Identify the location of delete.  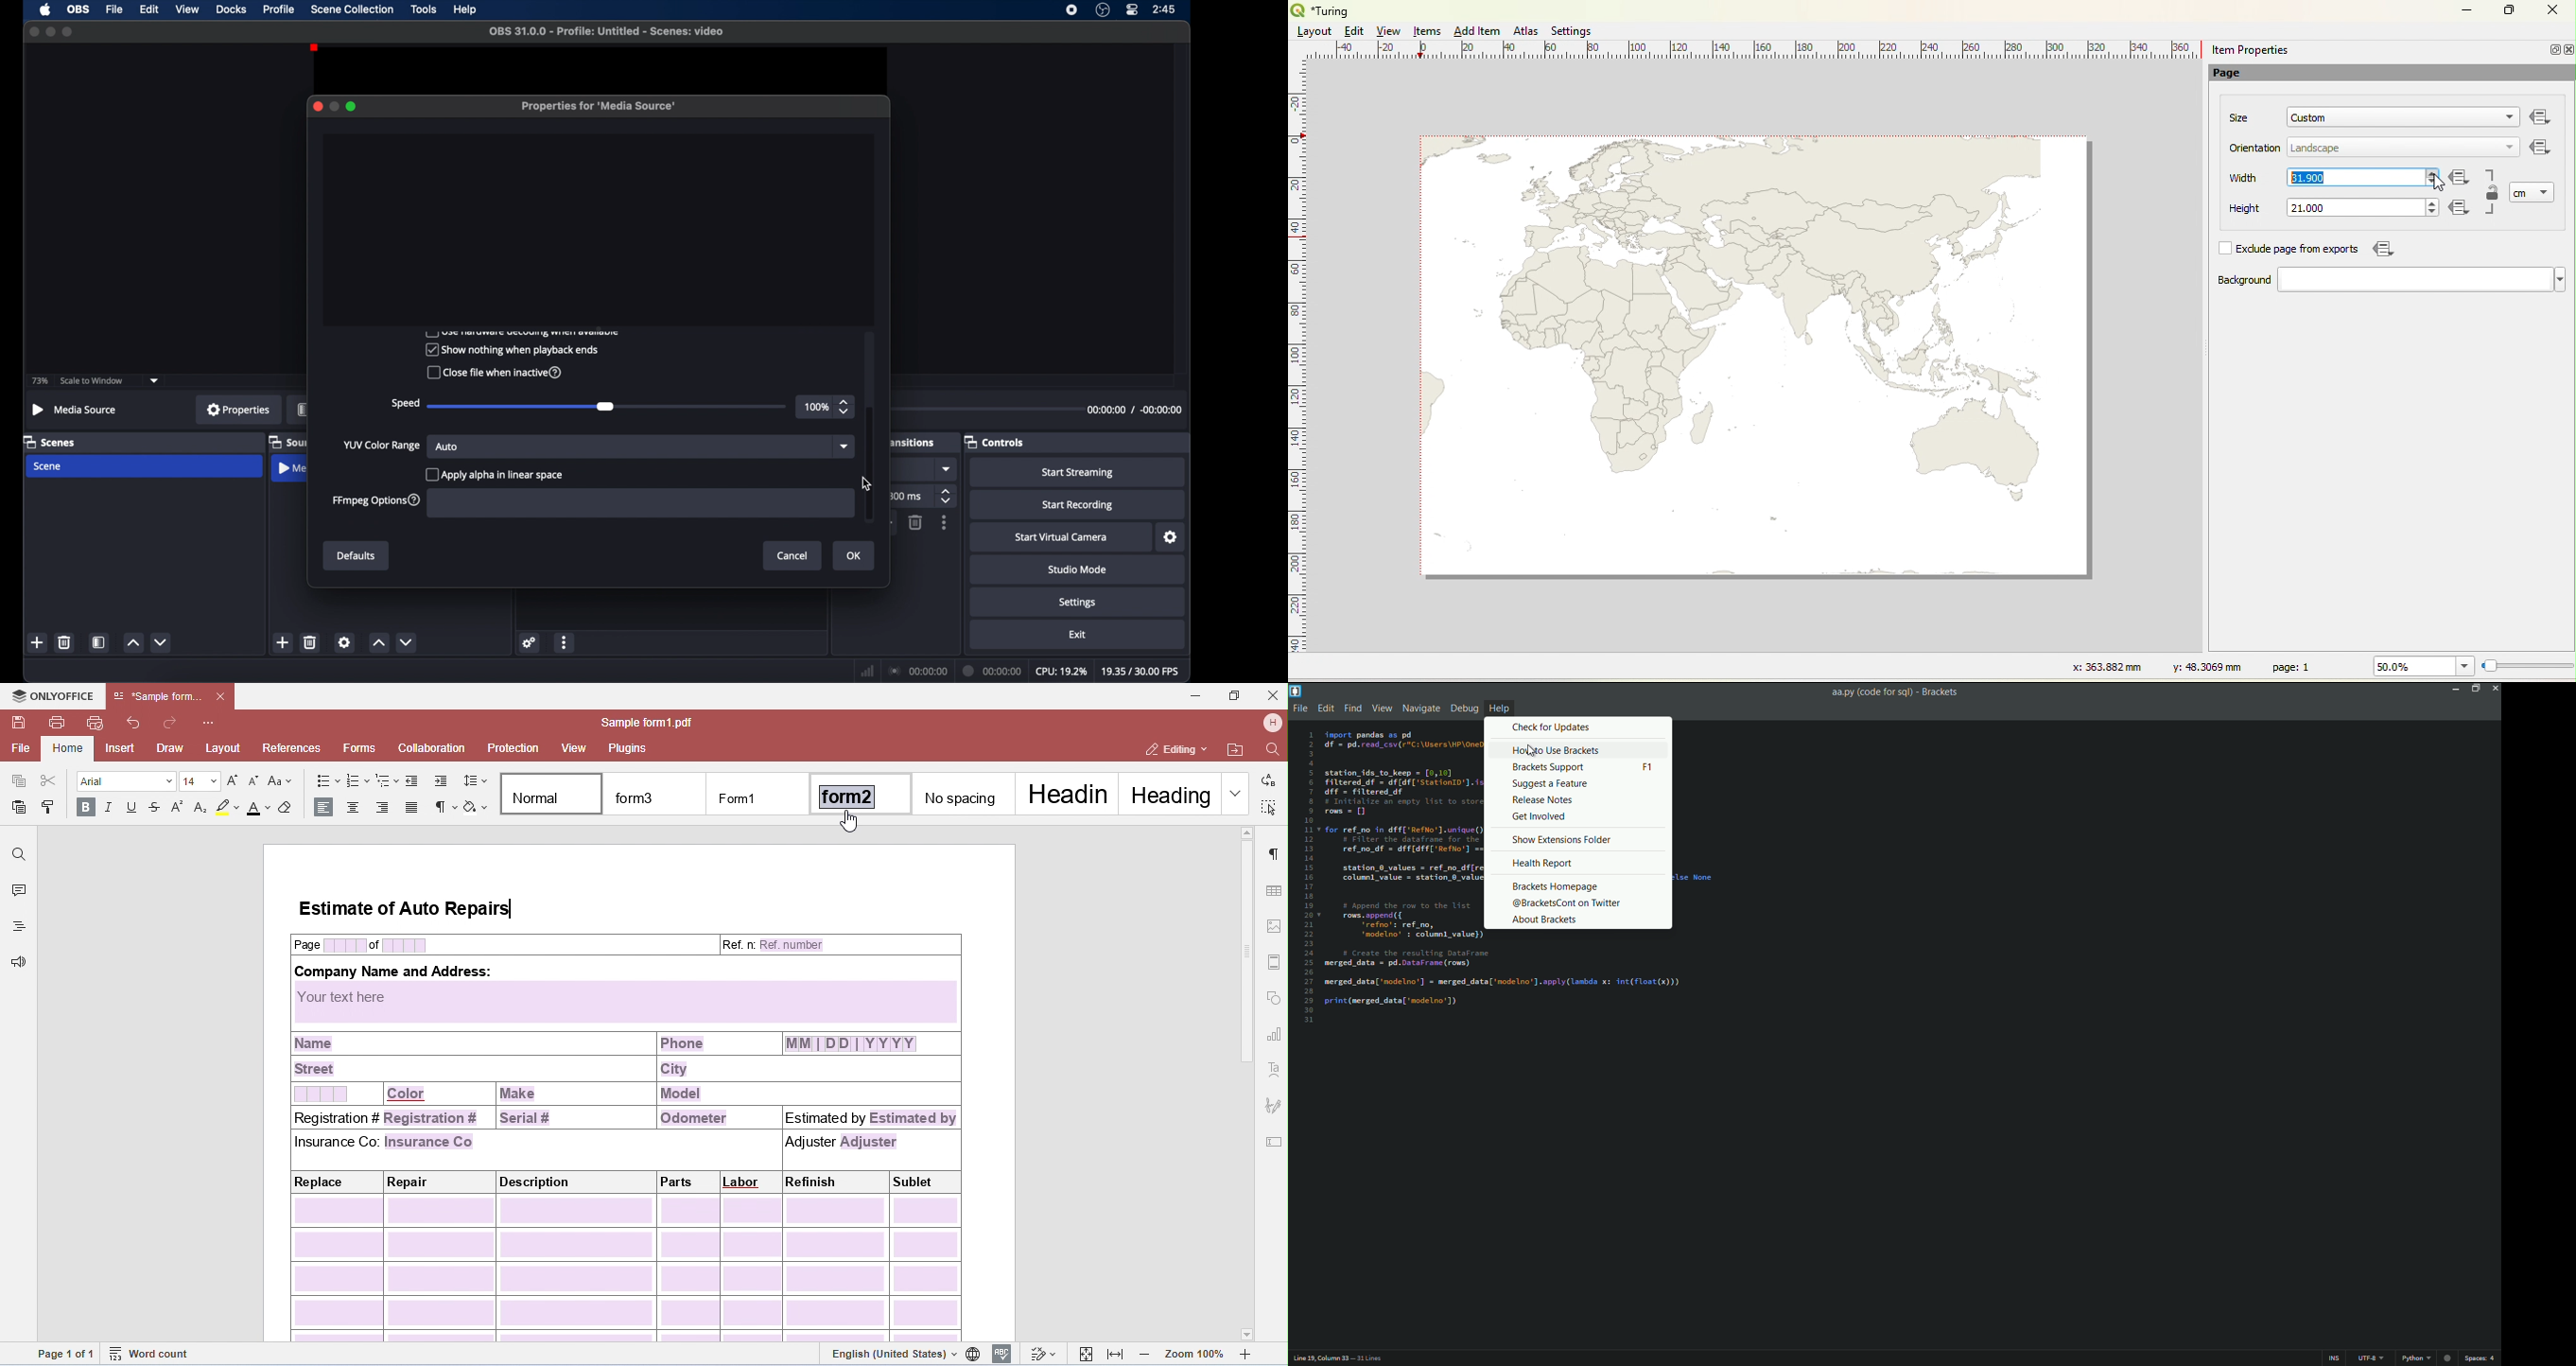
(311, 642).